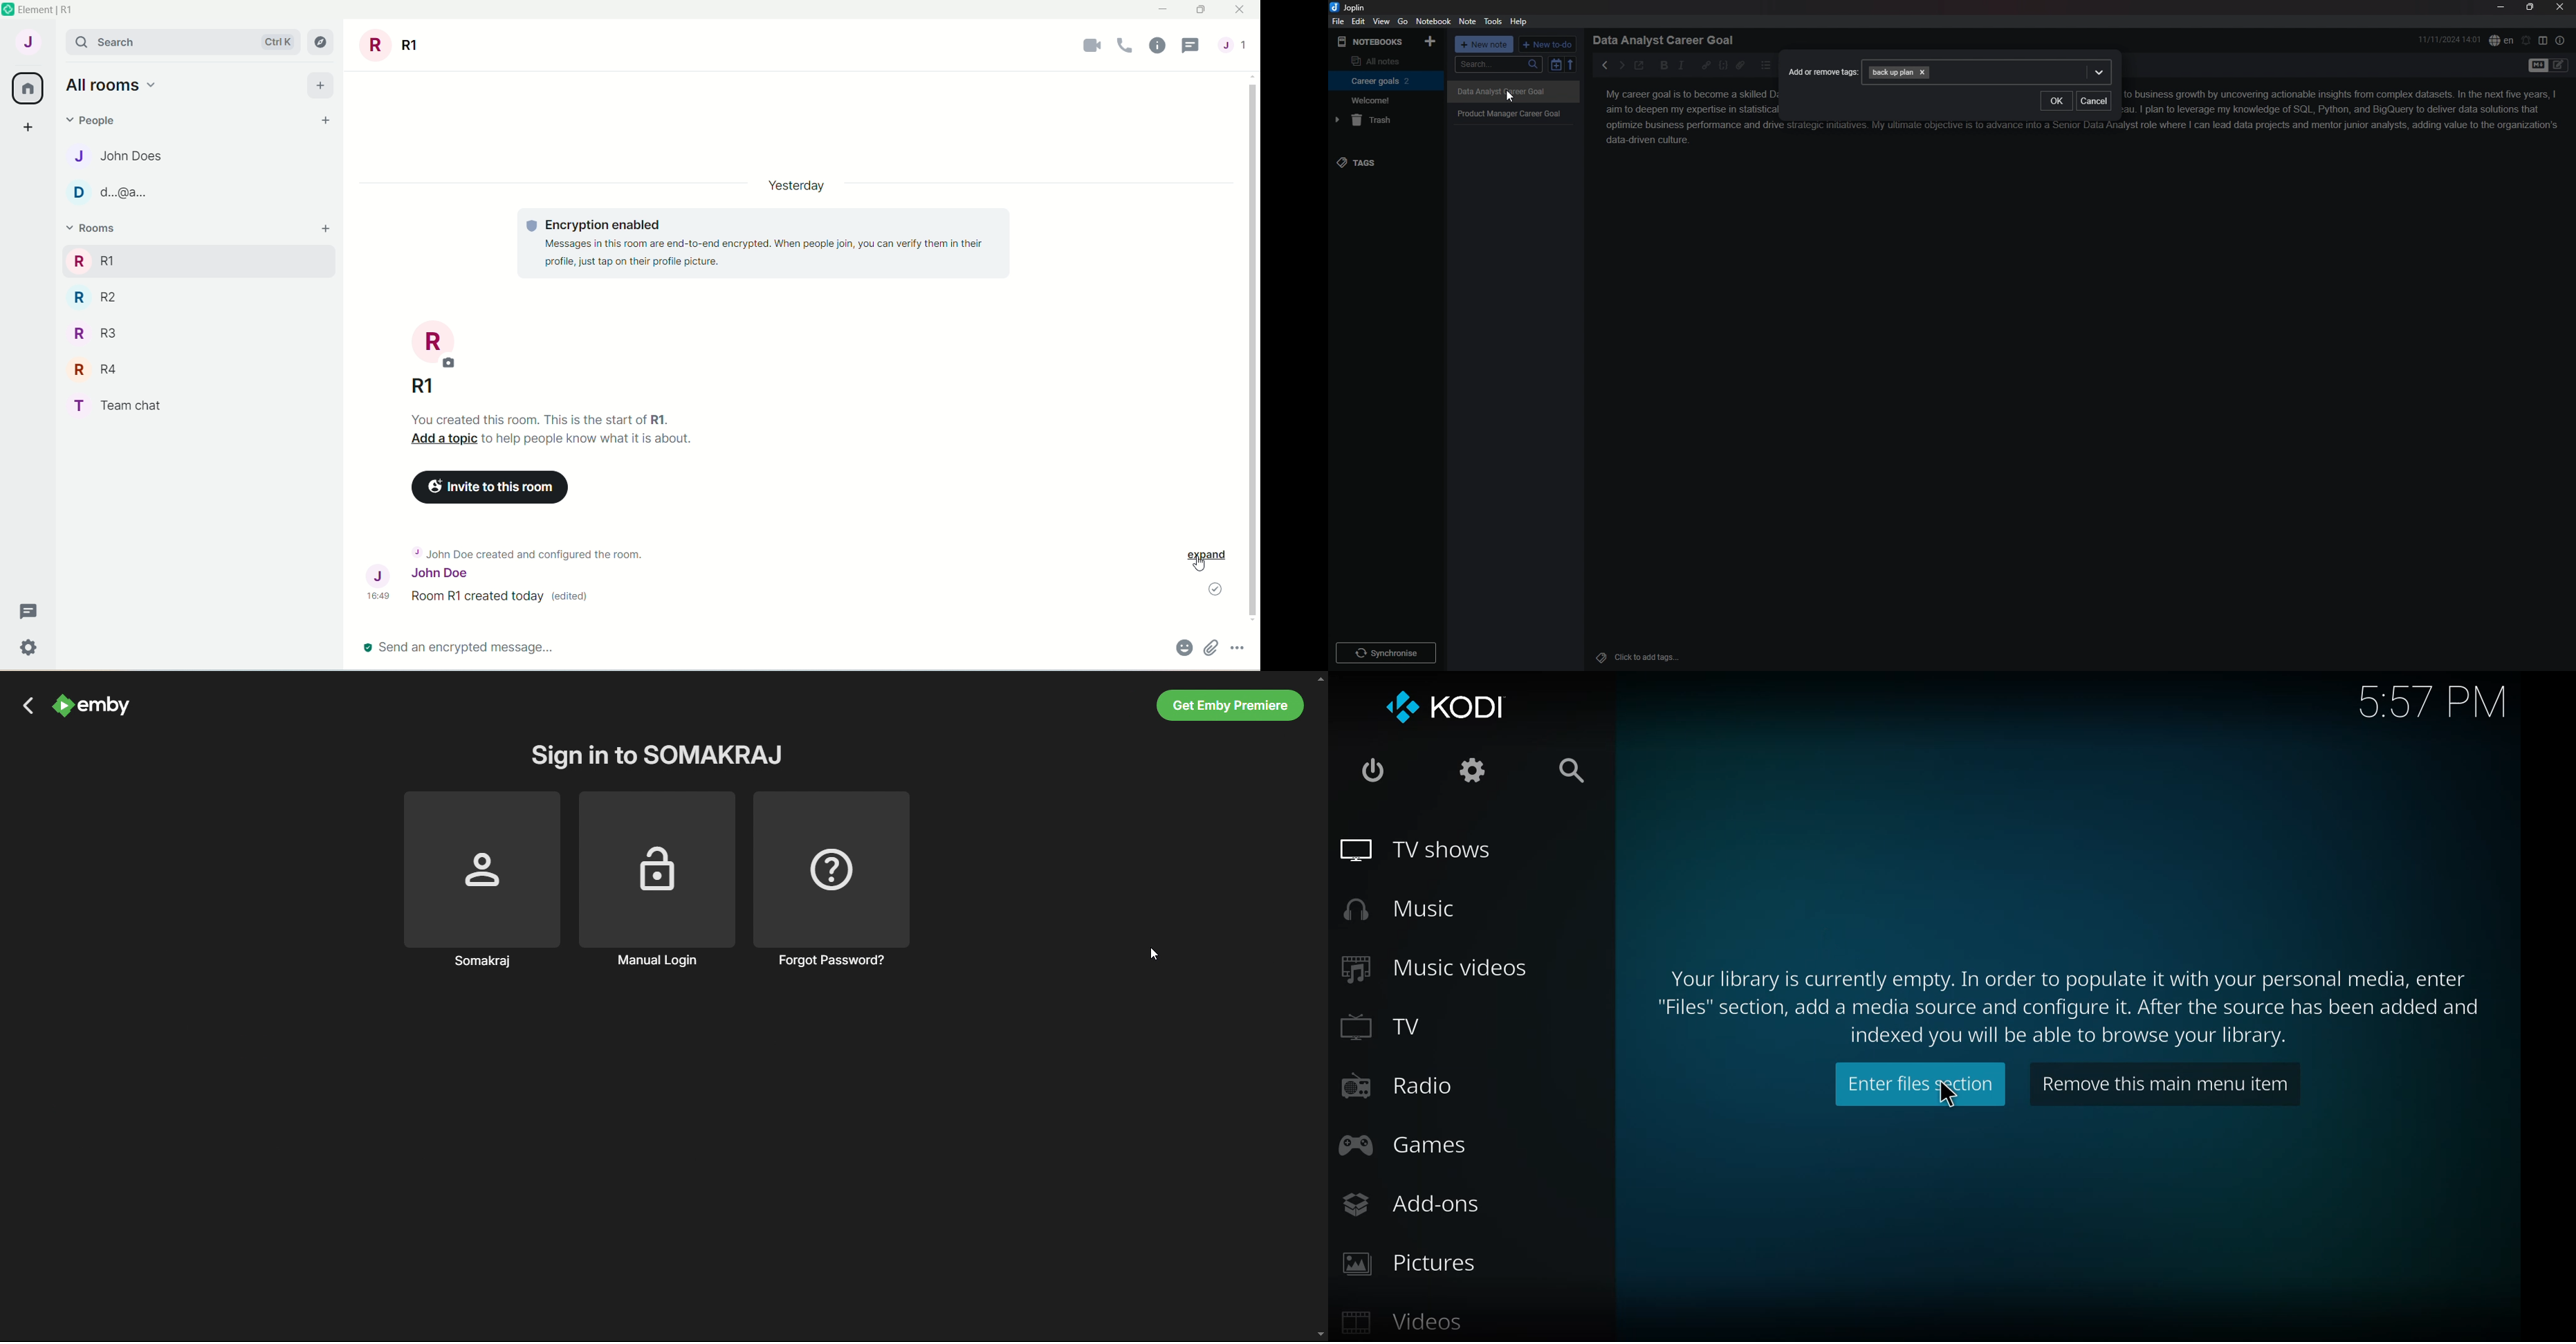  I want to click on CtrlK, so click(273, 42).